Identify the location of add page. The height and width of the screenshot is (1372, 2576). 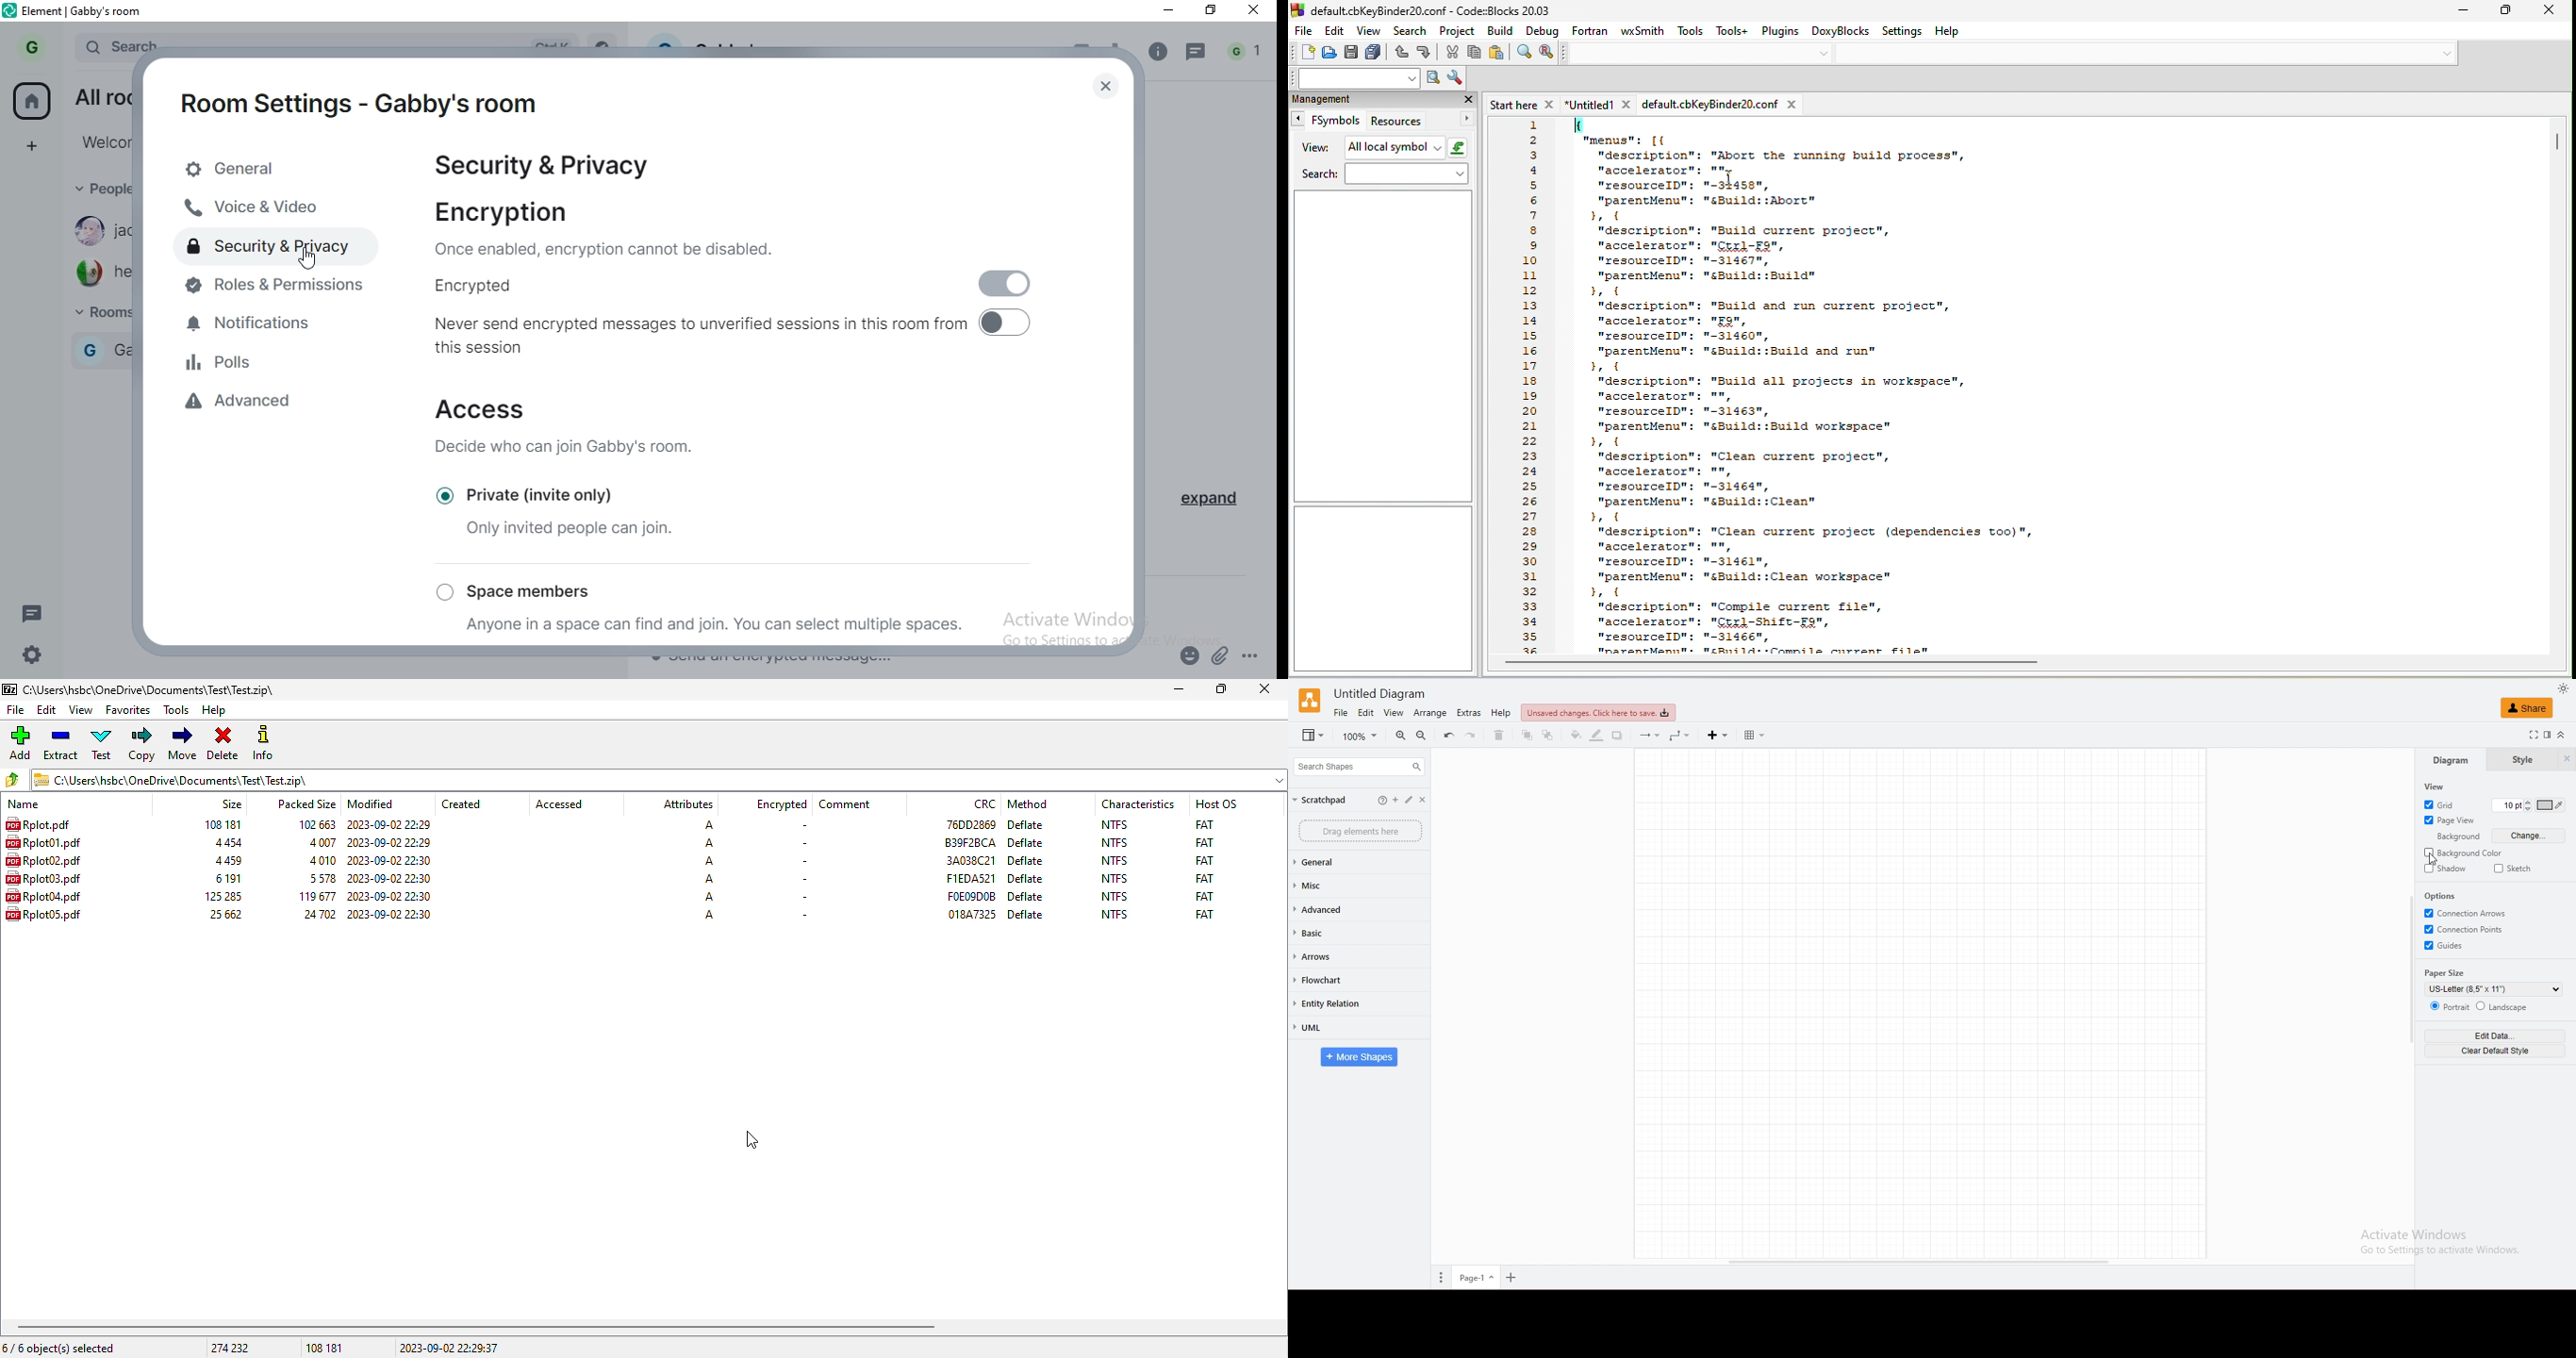
(1514, 1279).